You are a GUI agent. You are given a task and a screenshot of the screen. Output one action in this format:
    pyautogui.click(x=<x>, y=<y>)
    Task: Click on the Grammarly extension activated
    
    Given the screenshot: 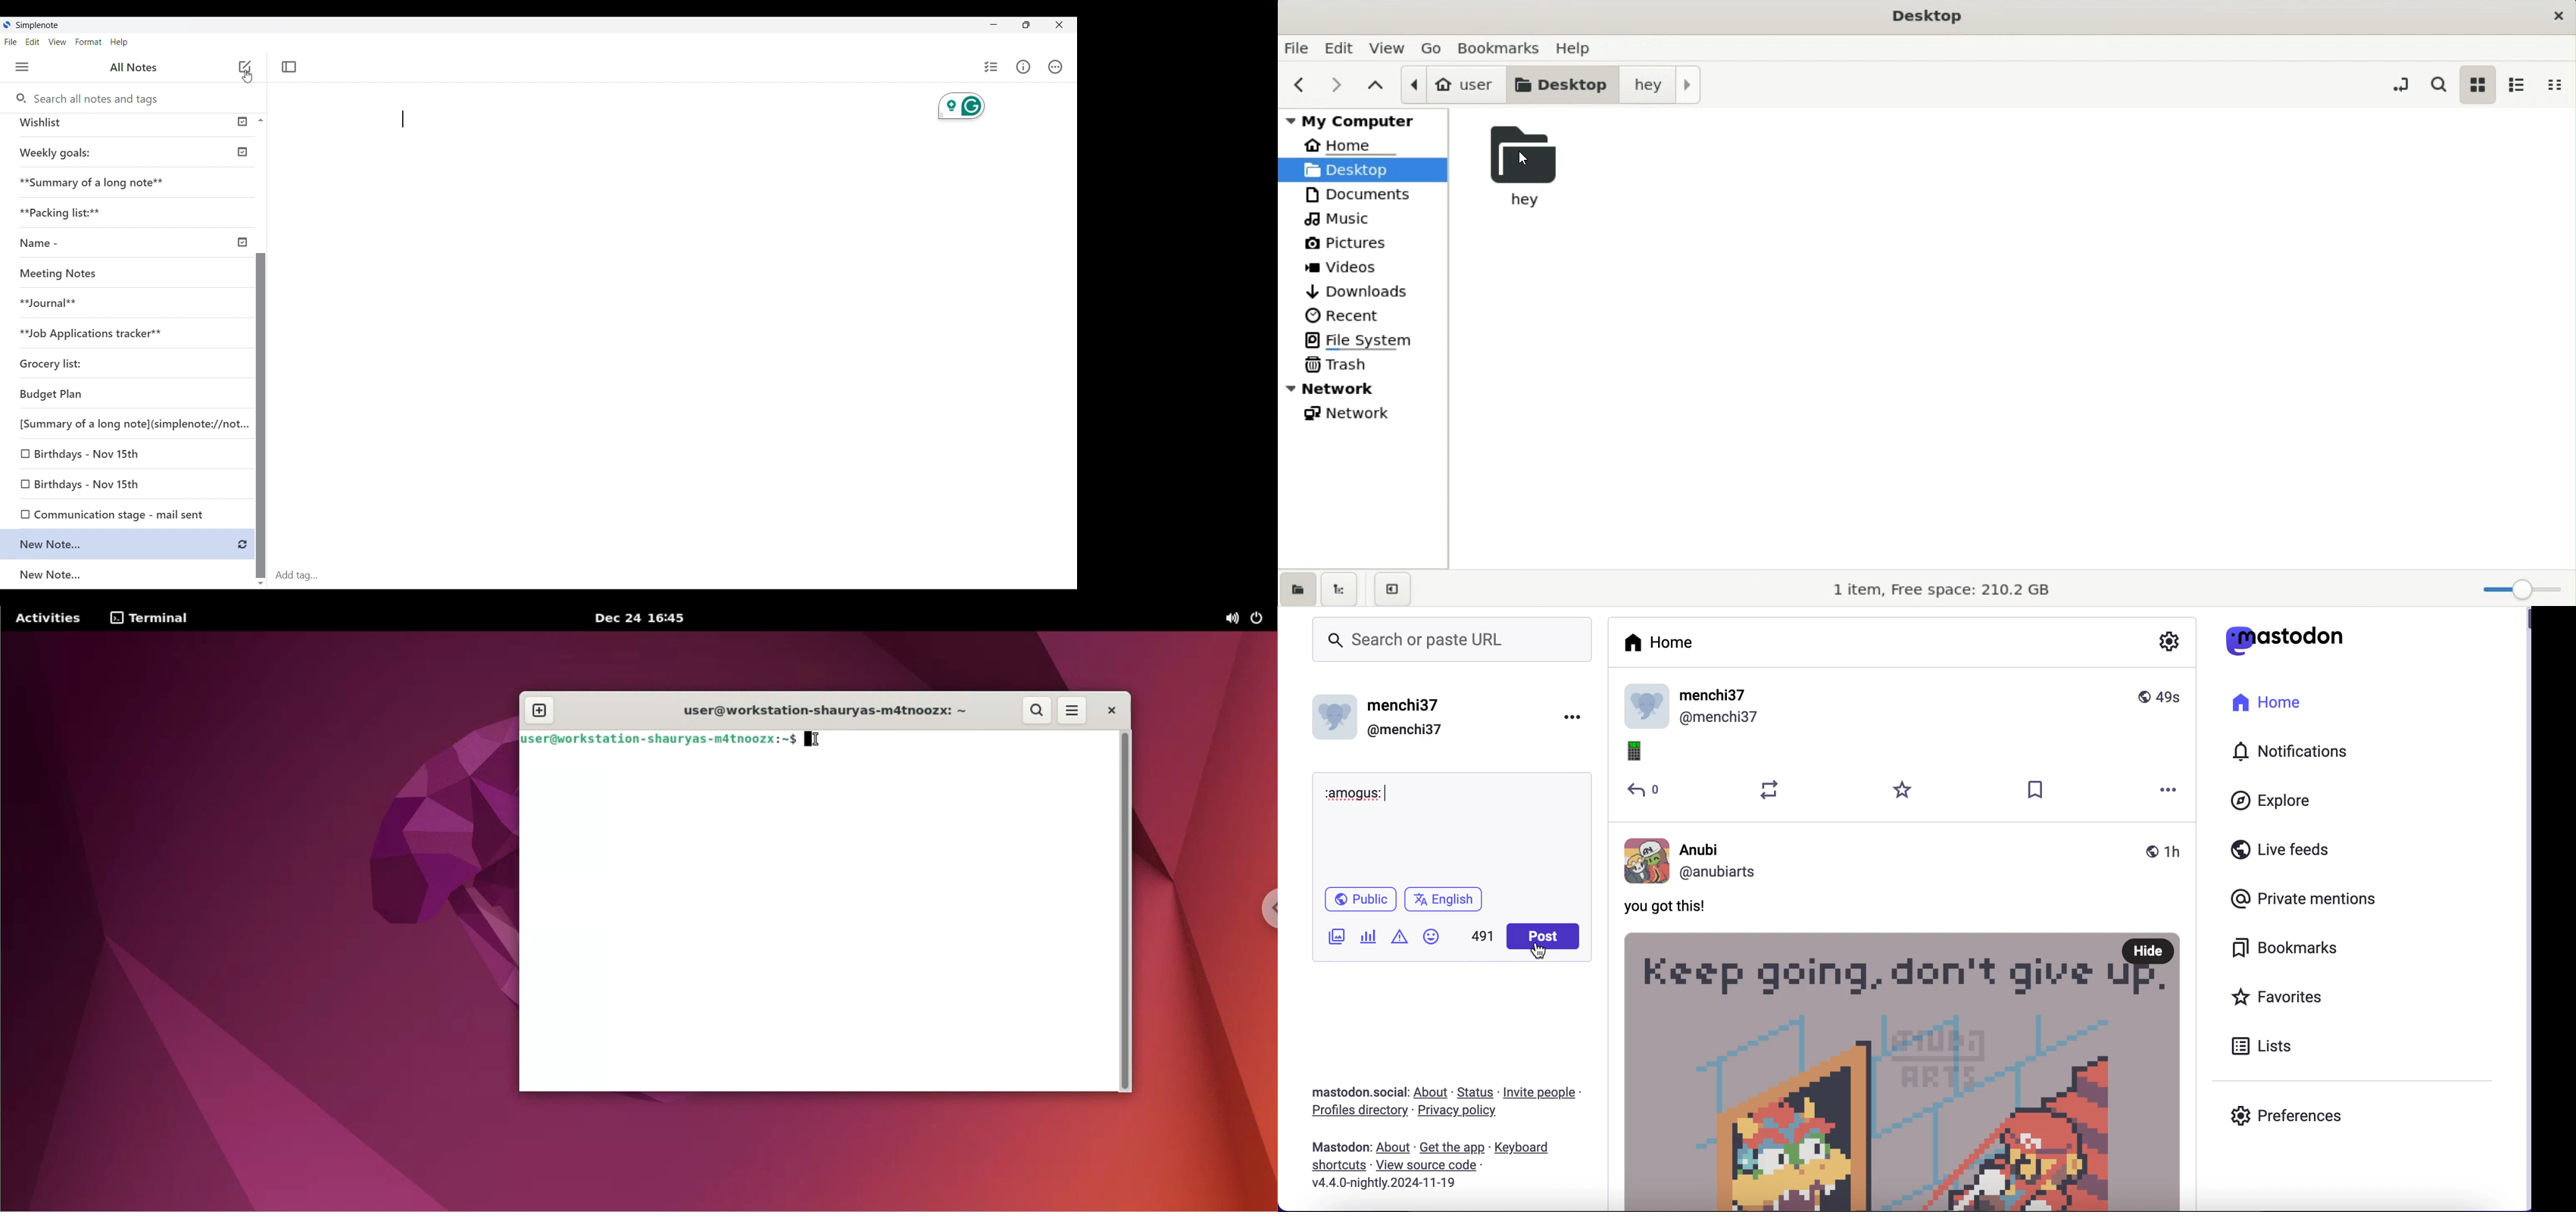 What is the action you would take?
    pyautogui.click(x=962, y=106)
    